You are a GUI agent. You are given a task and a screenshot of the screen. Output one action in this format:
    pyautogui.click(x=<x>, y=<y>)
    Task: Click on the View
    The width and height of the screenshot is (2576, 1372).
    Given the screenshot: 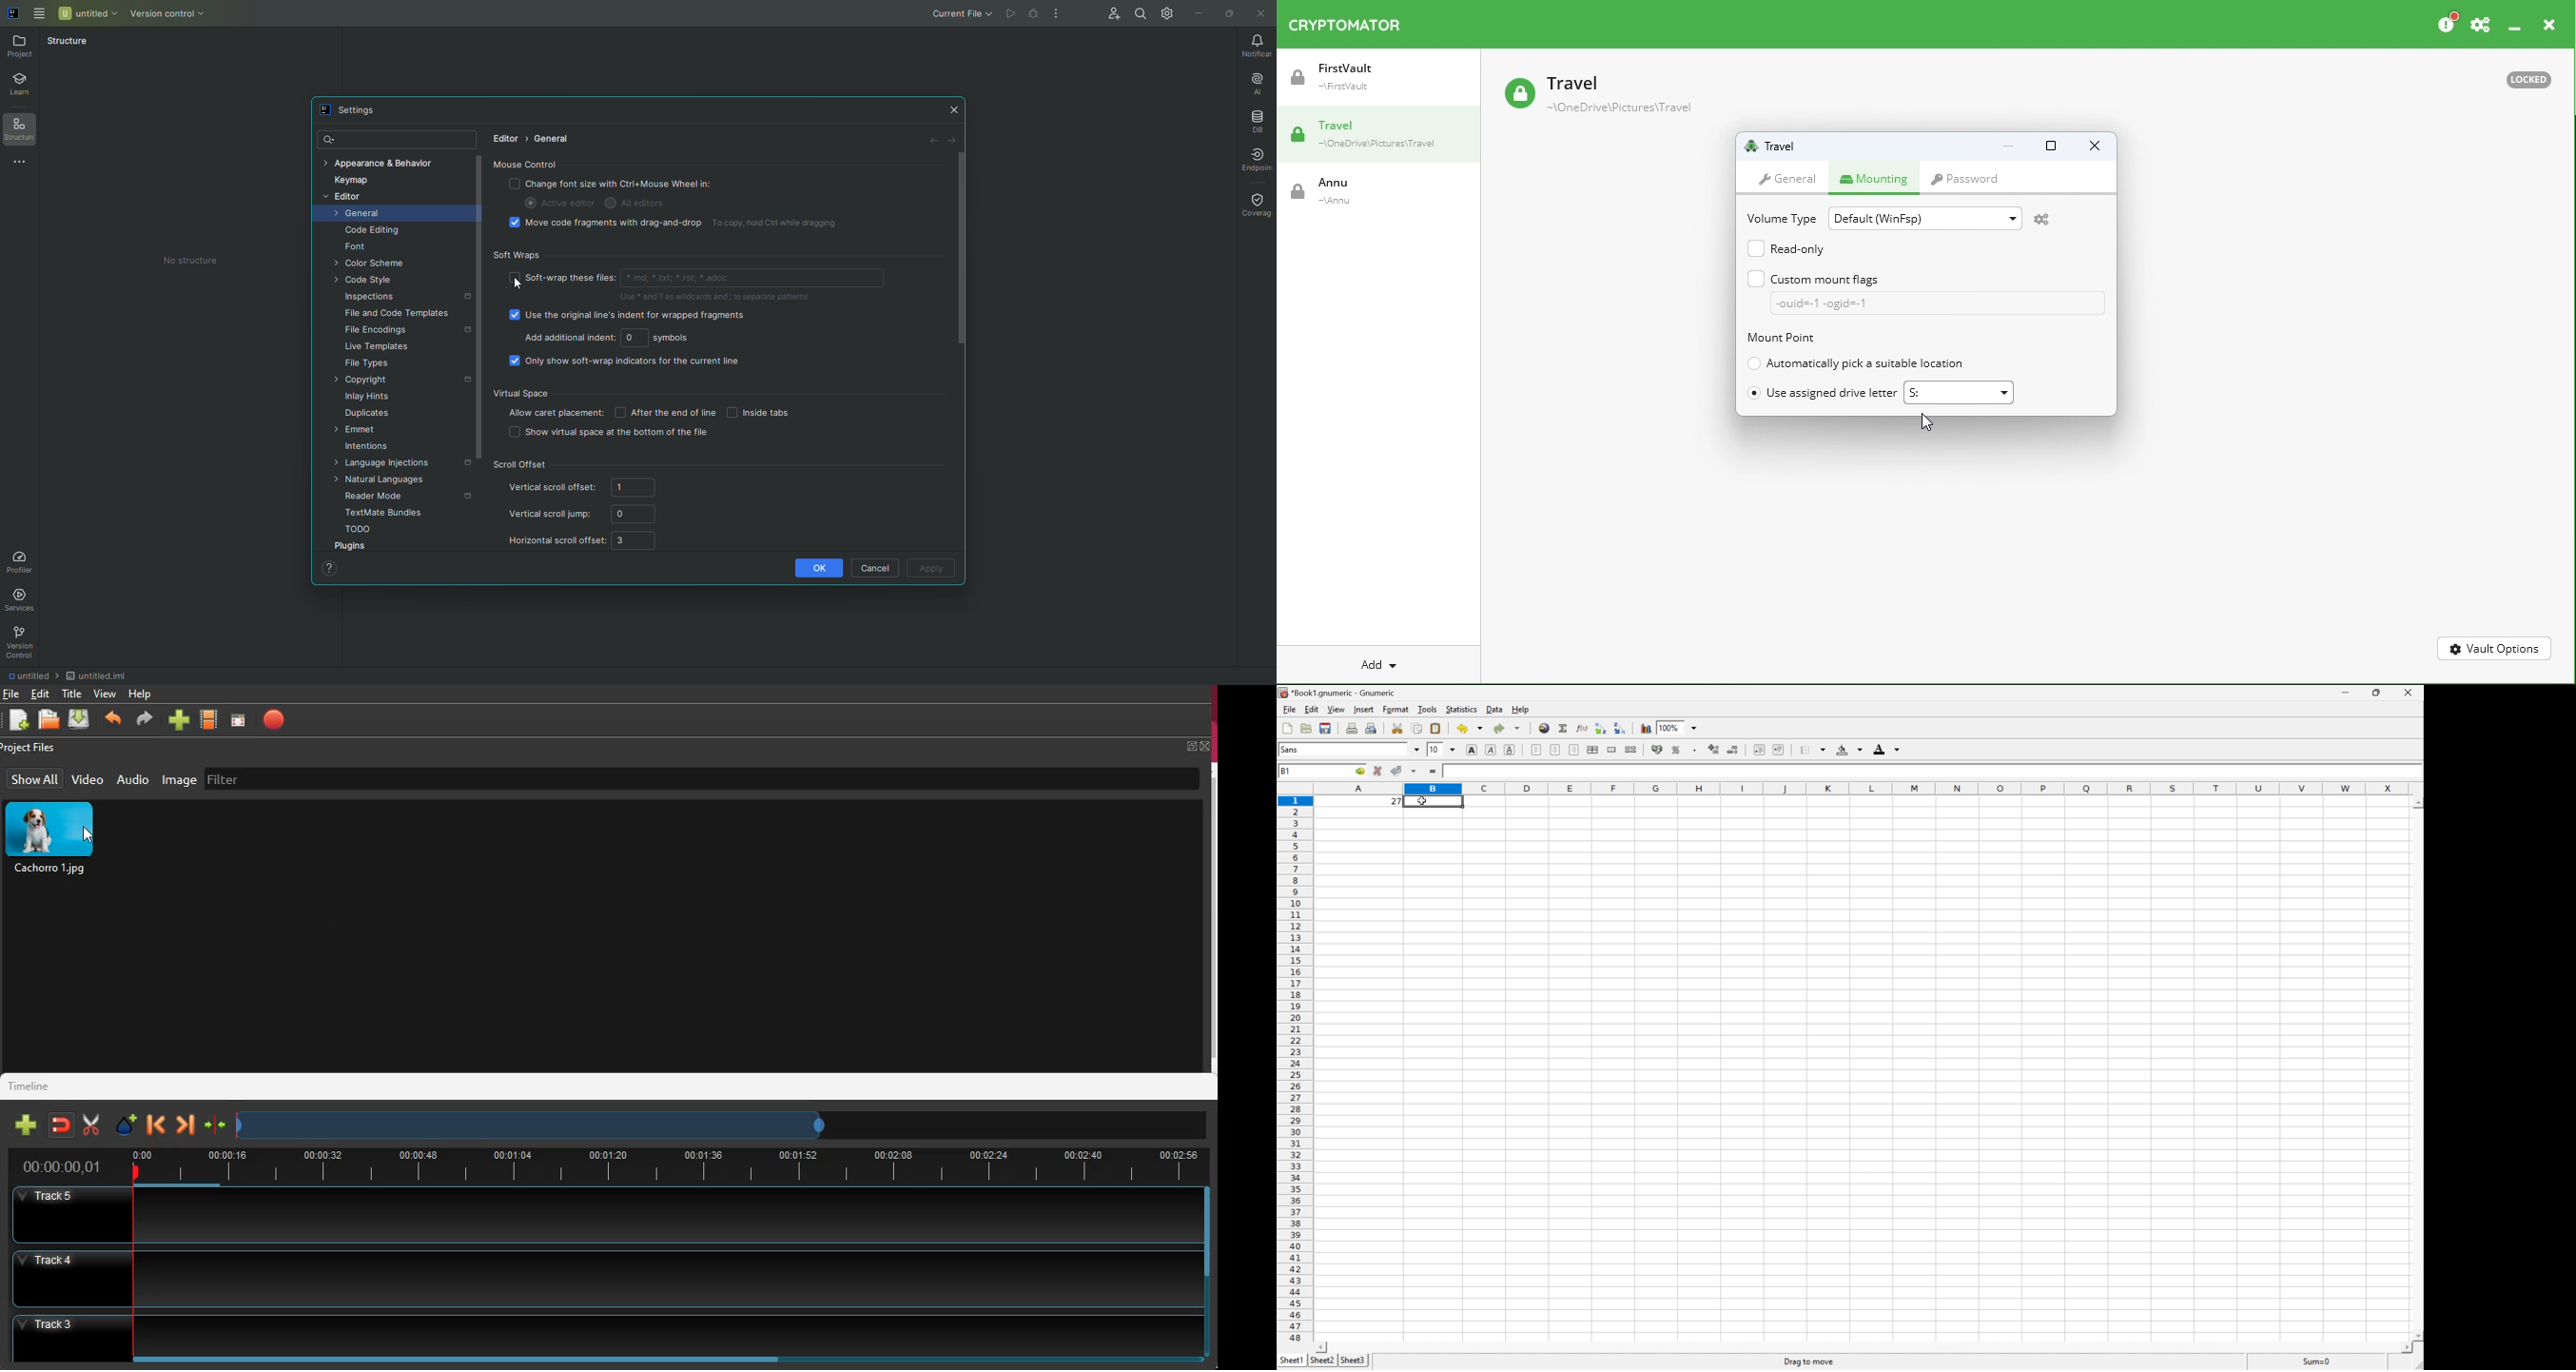 What is the action you would take?
    pyautogui.click(x=1336, y=709)
    